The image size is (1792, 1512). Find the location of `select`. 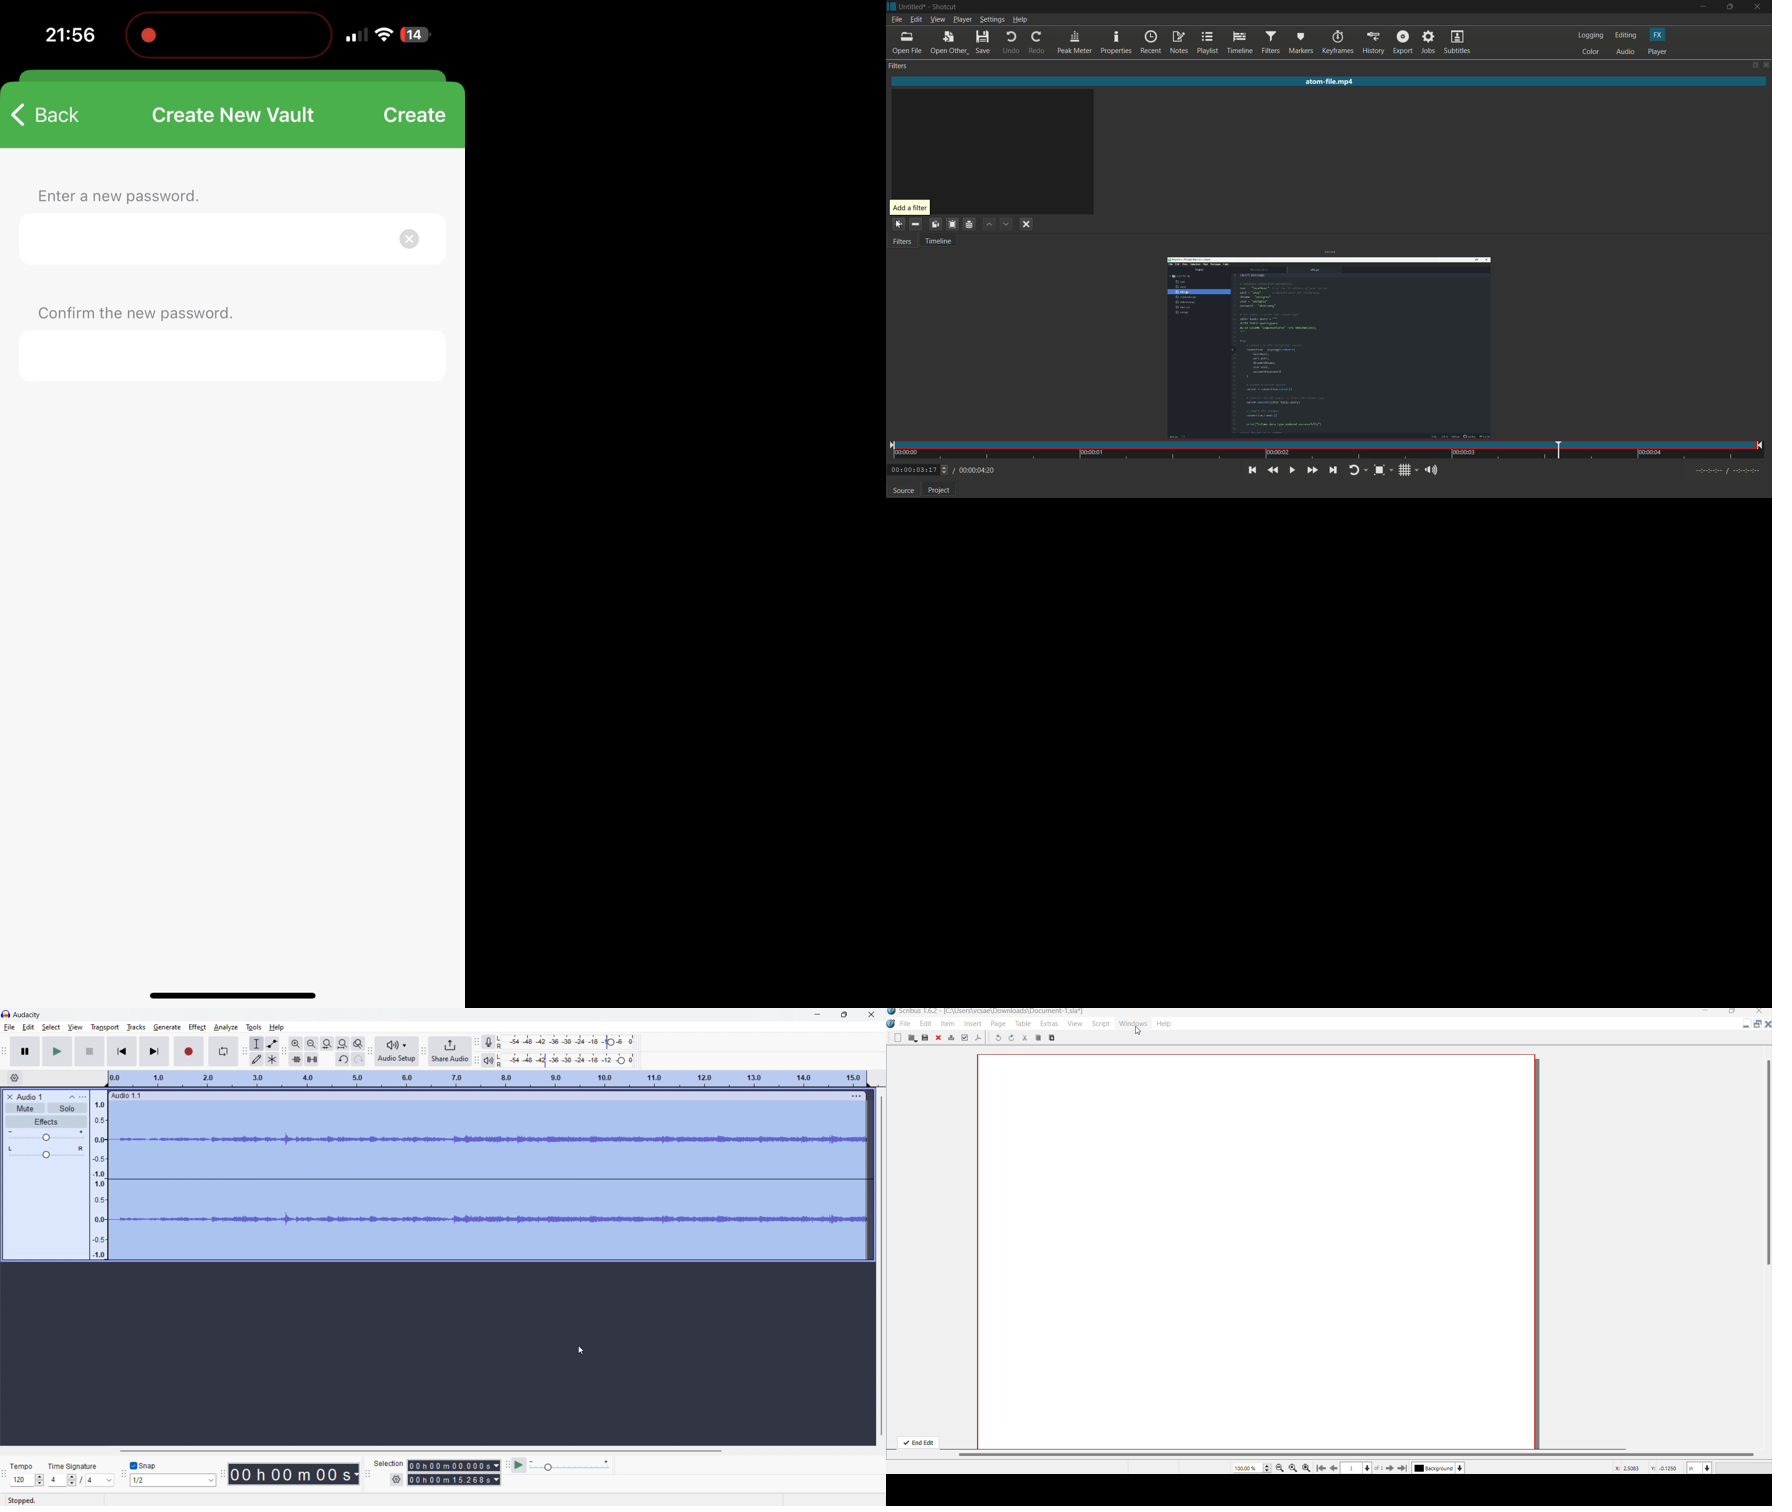

select is located at coordinates (51, 1027).